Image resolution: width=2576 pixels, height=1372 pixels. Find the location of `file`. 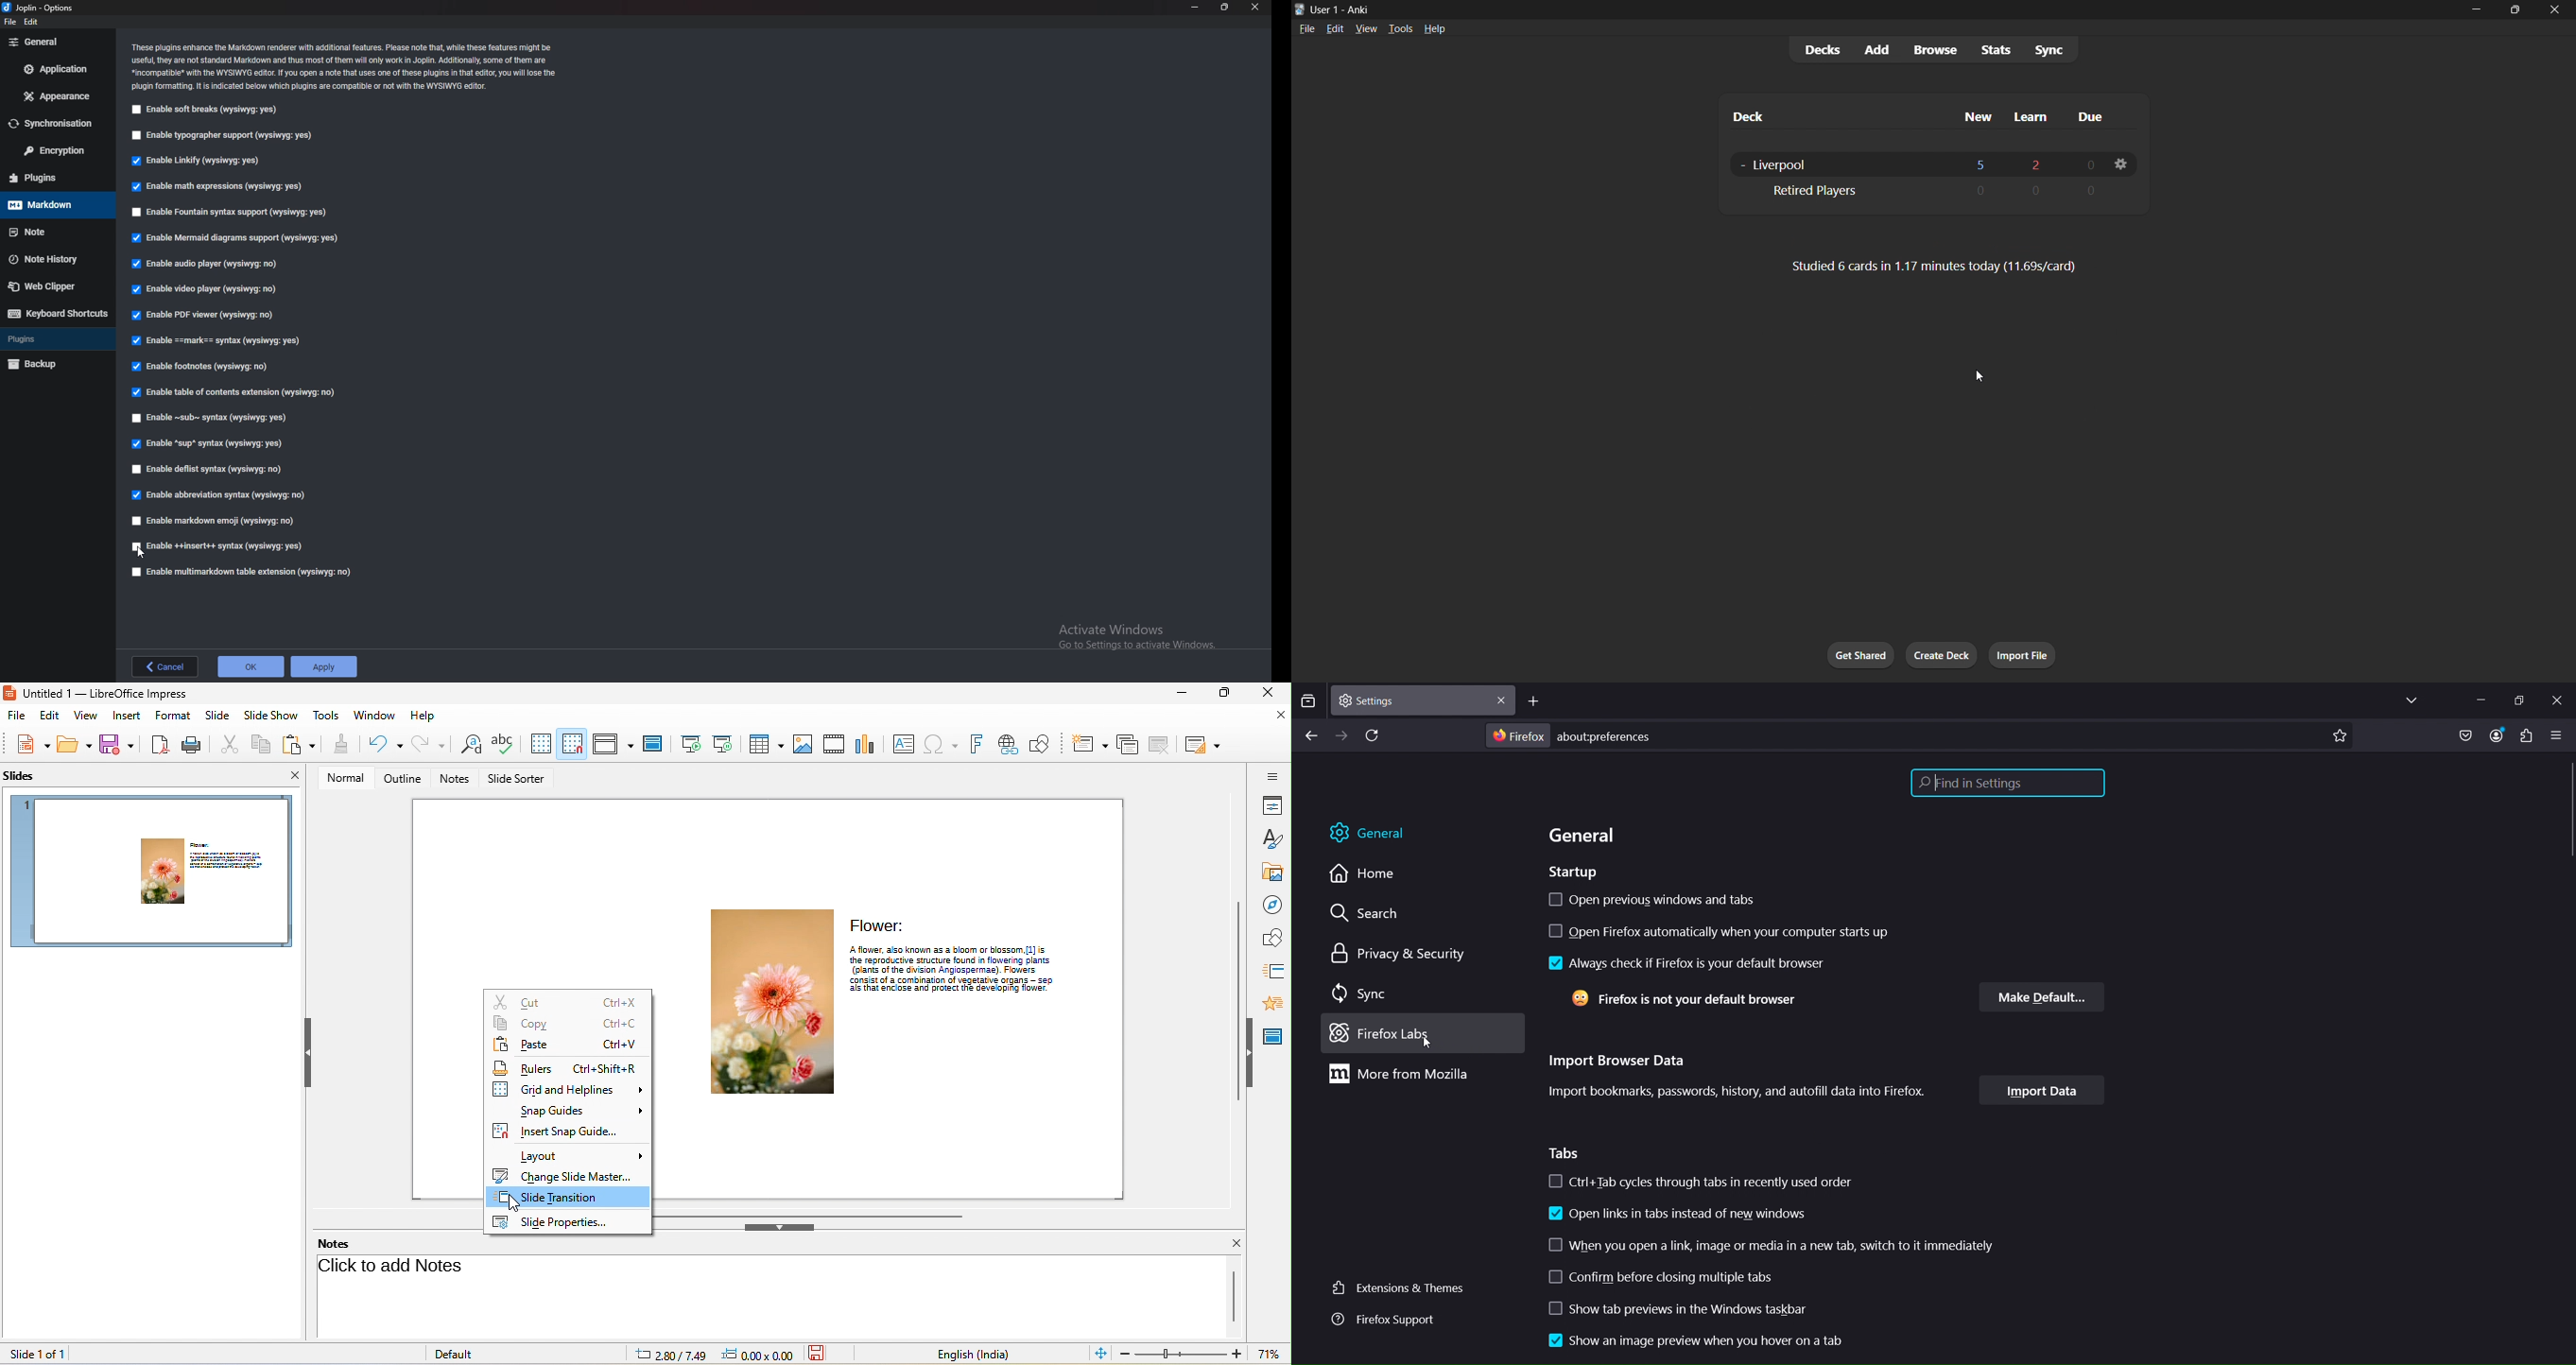

file is located at coordinates (10, 22).